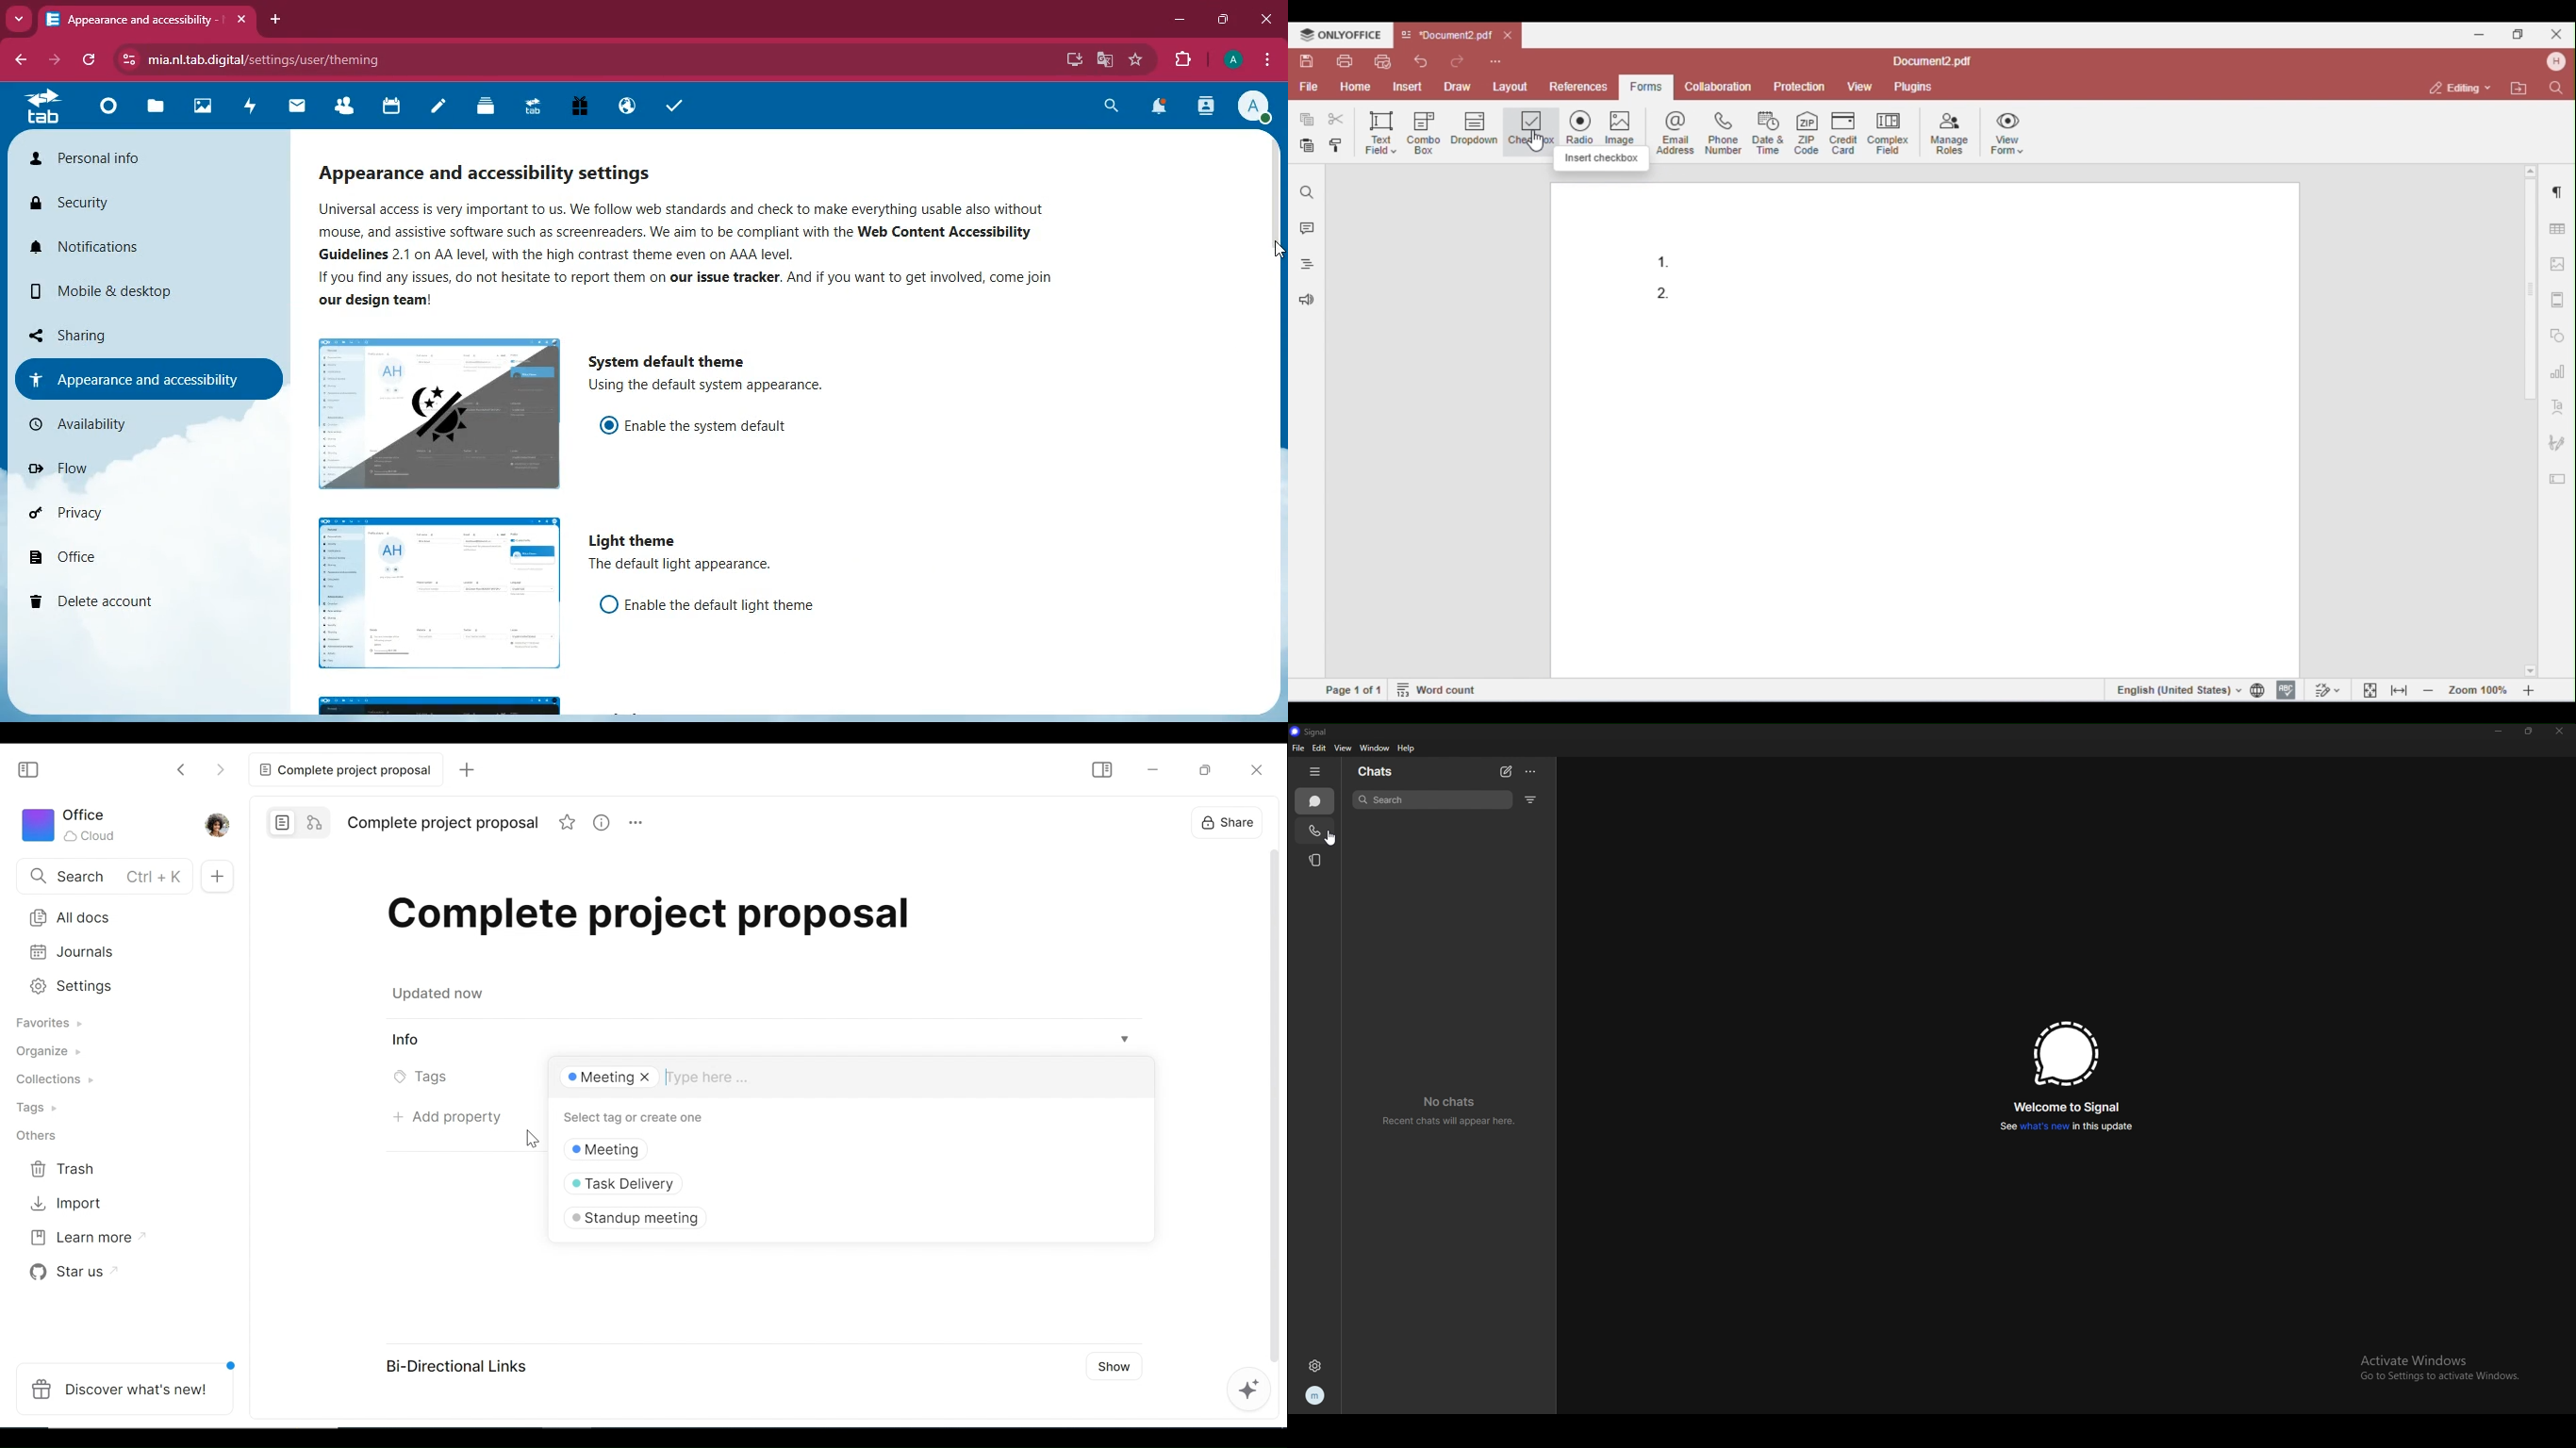 The width and height of the screenshot is (2576, 1456). Describe the element at coordinates (1181, 23) in the screenshot. I see `minimize` at that location.